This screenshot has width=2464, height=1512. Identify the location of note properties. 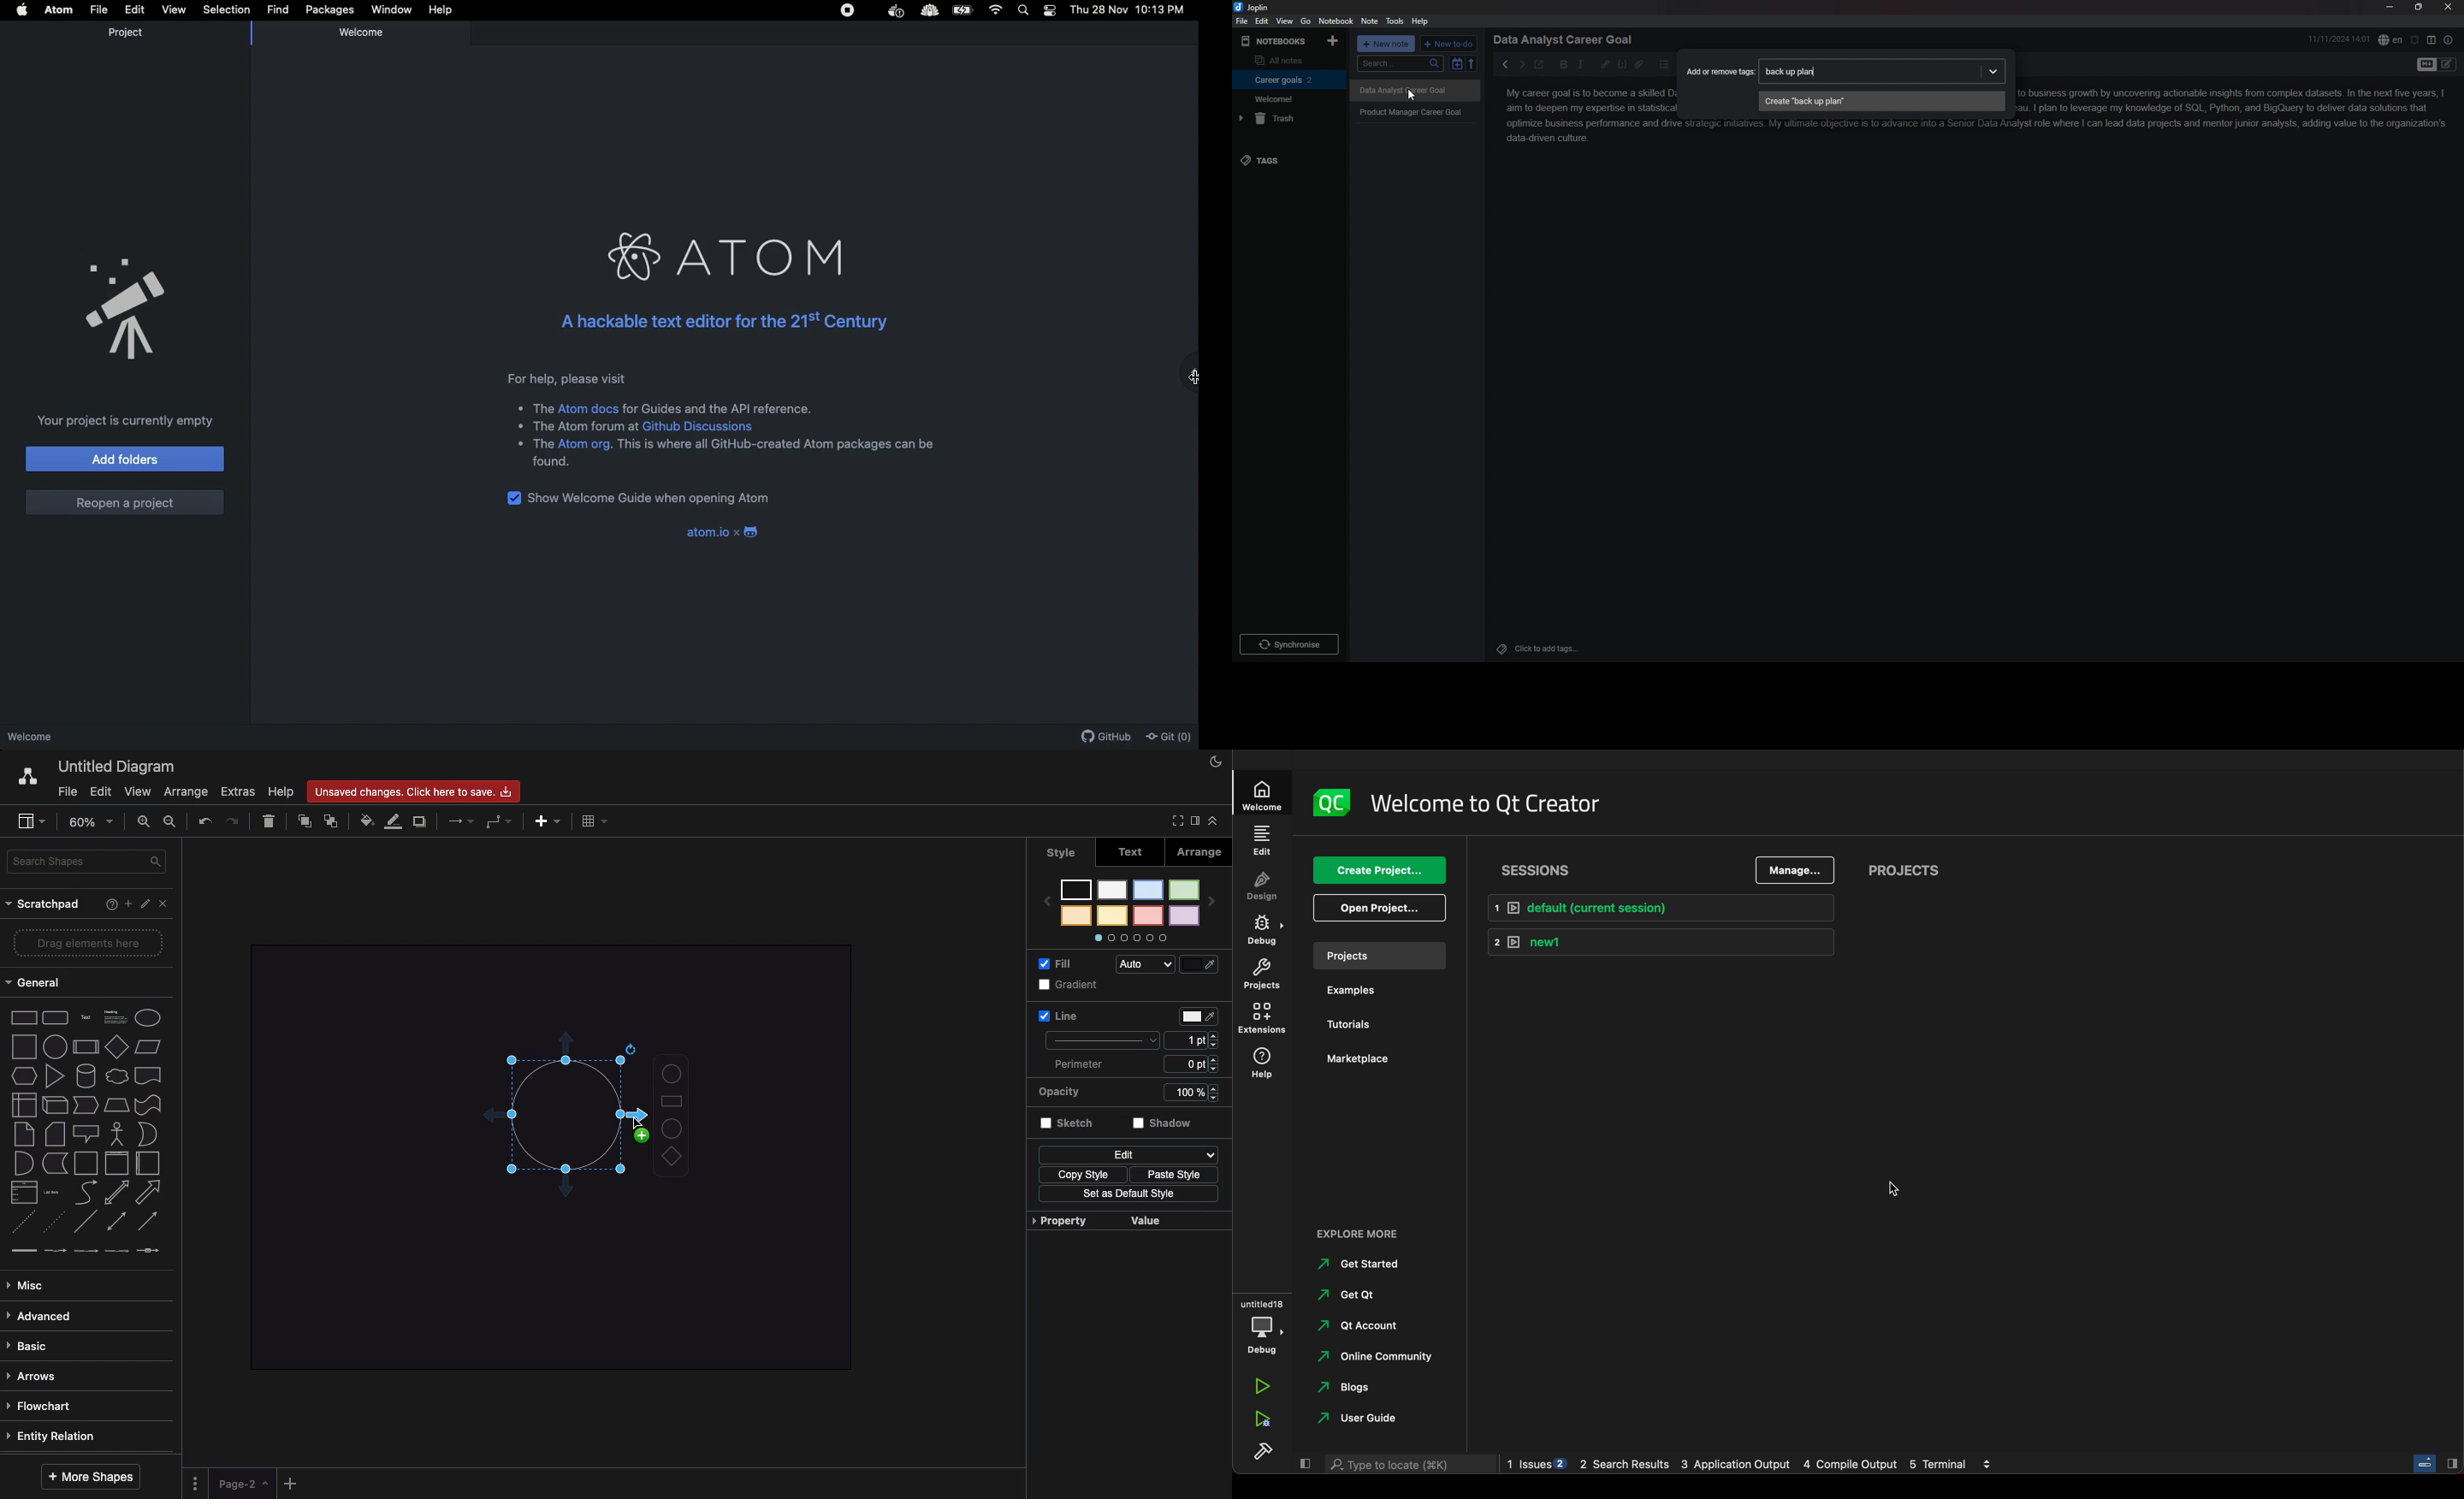
(2449, 40).